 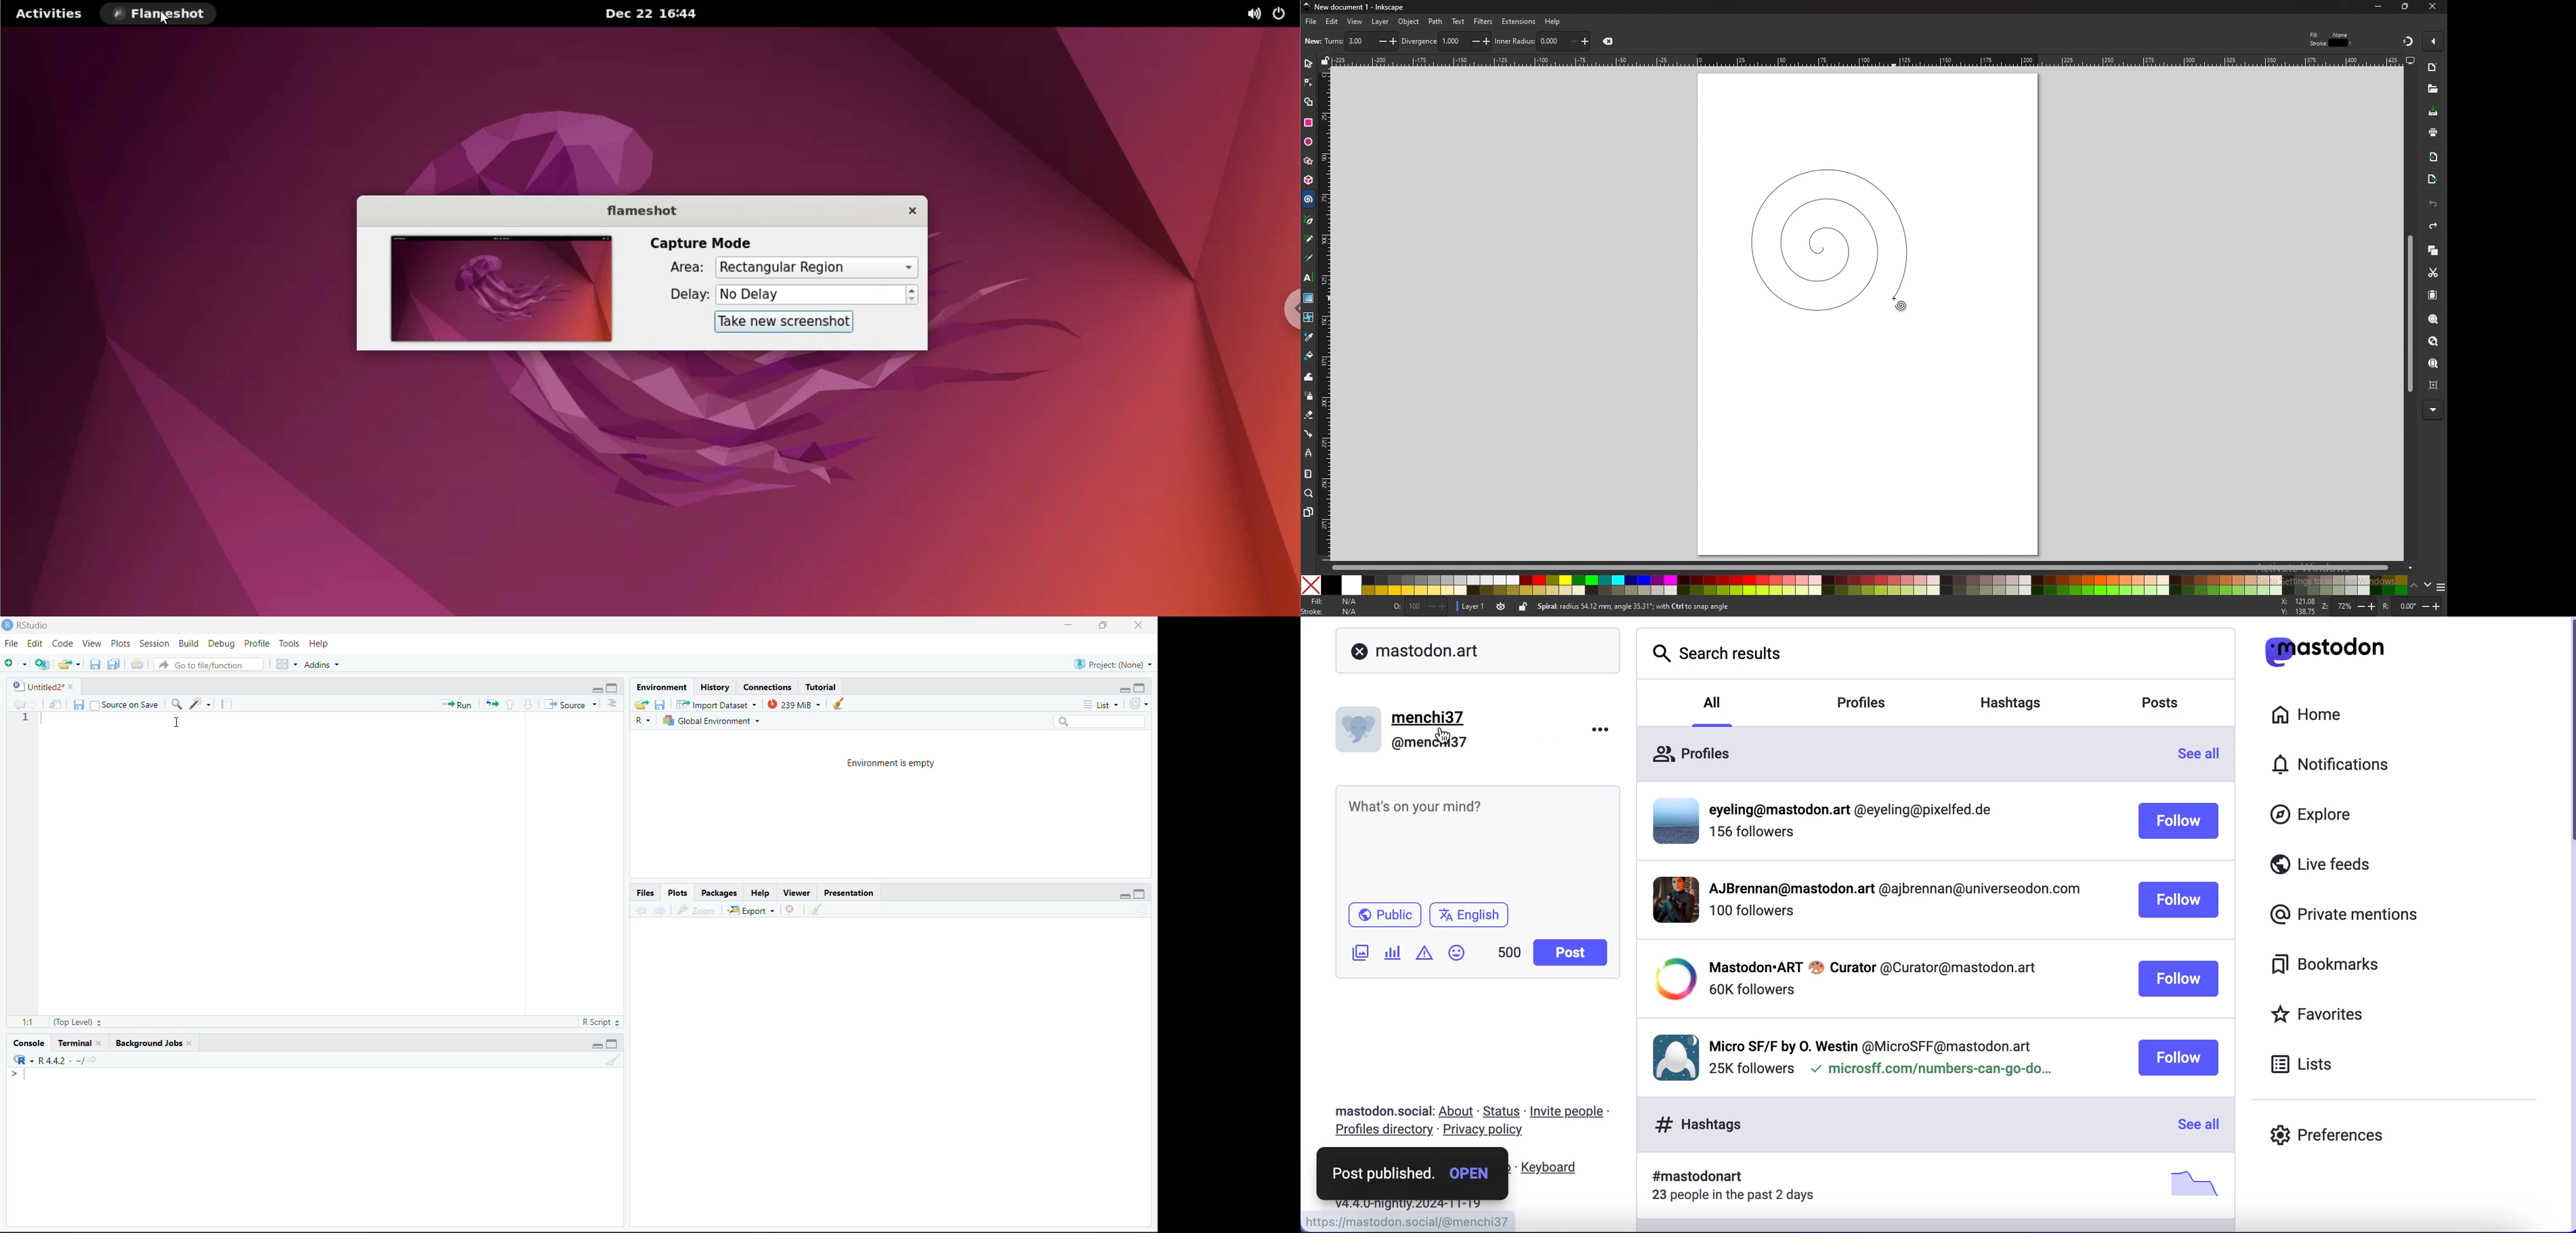 What do you see at coordinates (13, 644) in the screenshot?
I see `File` at bounding box center [13, 644].